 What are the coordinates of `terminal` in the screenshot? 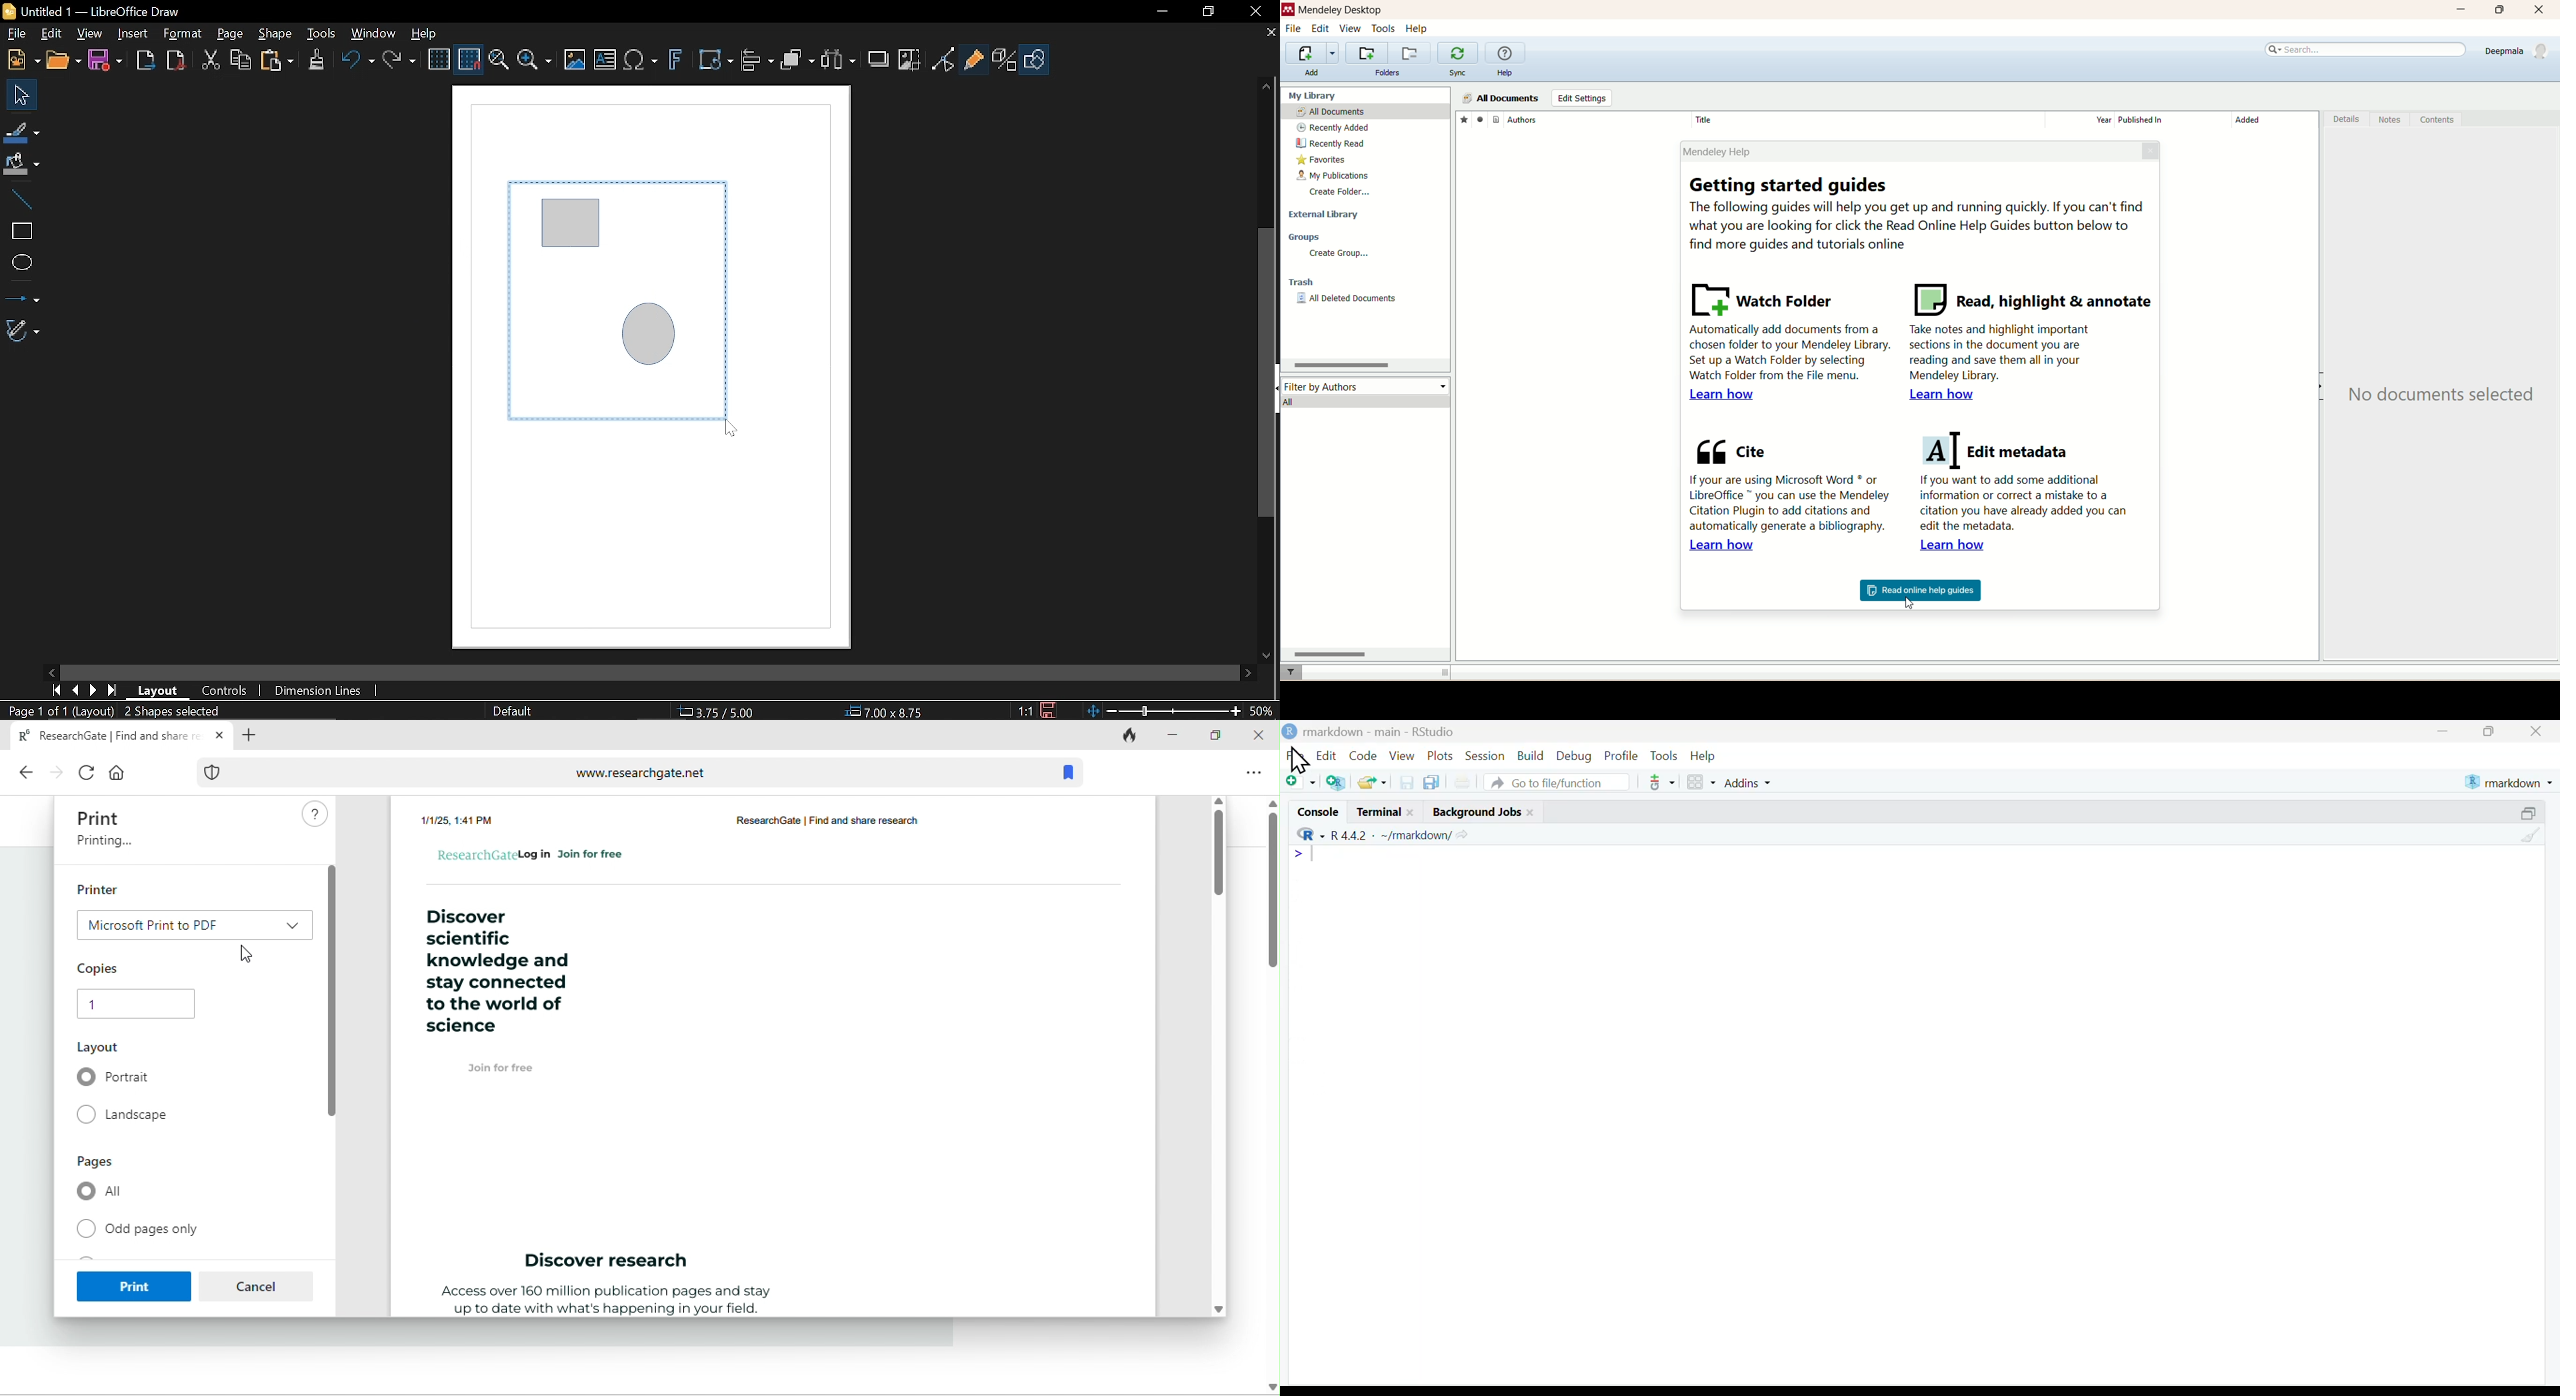 It's located at (1385, 812).